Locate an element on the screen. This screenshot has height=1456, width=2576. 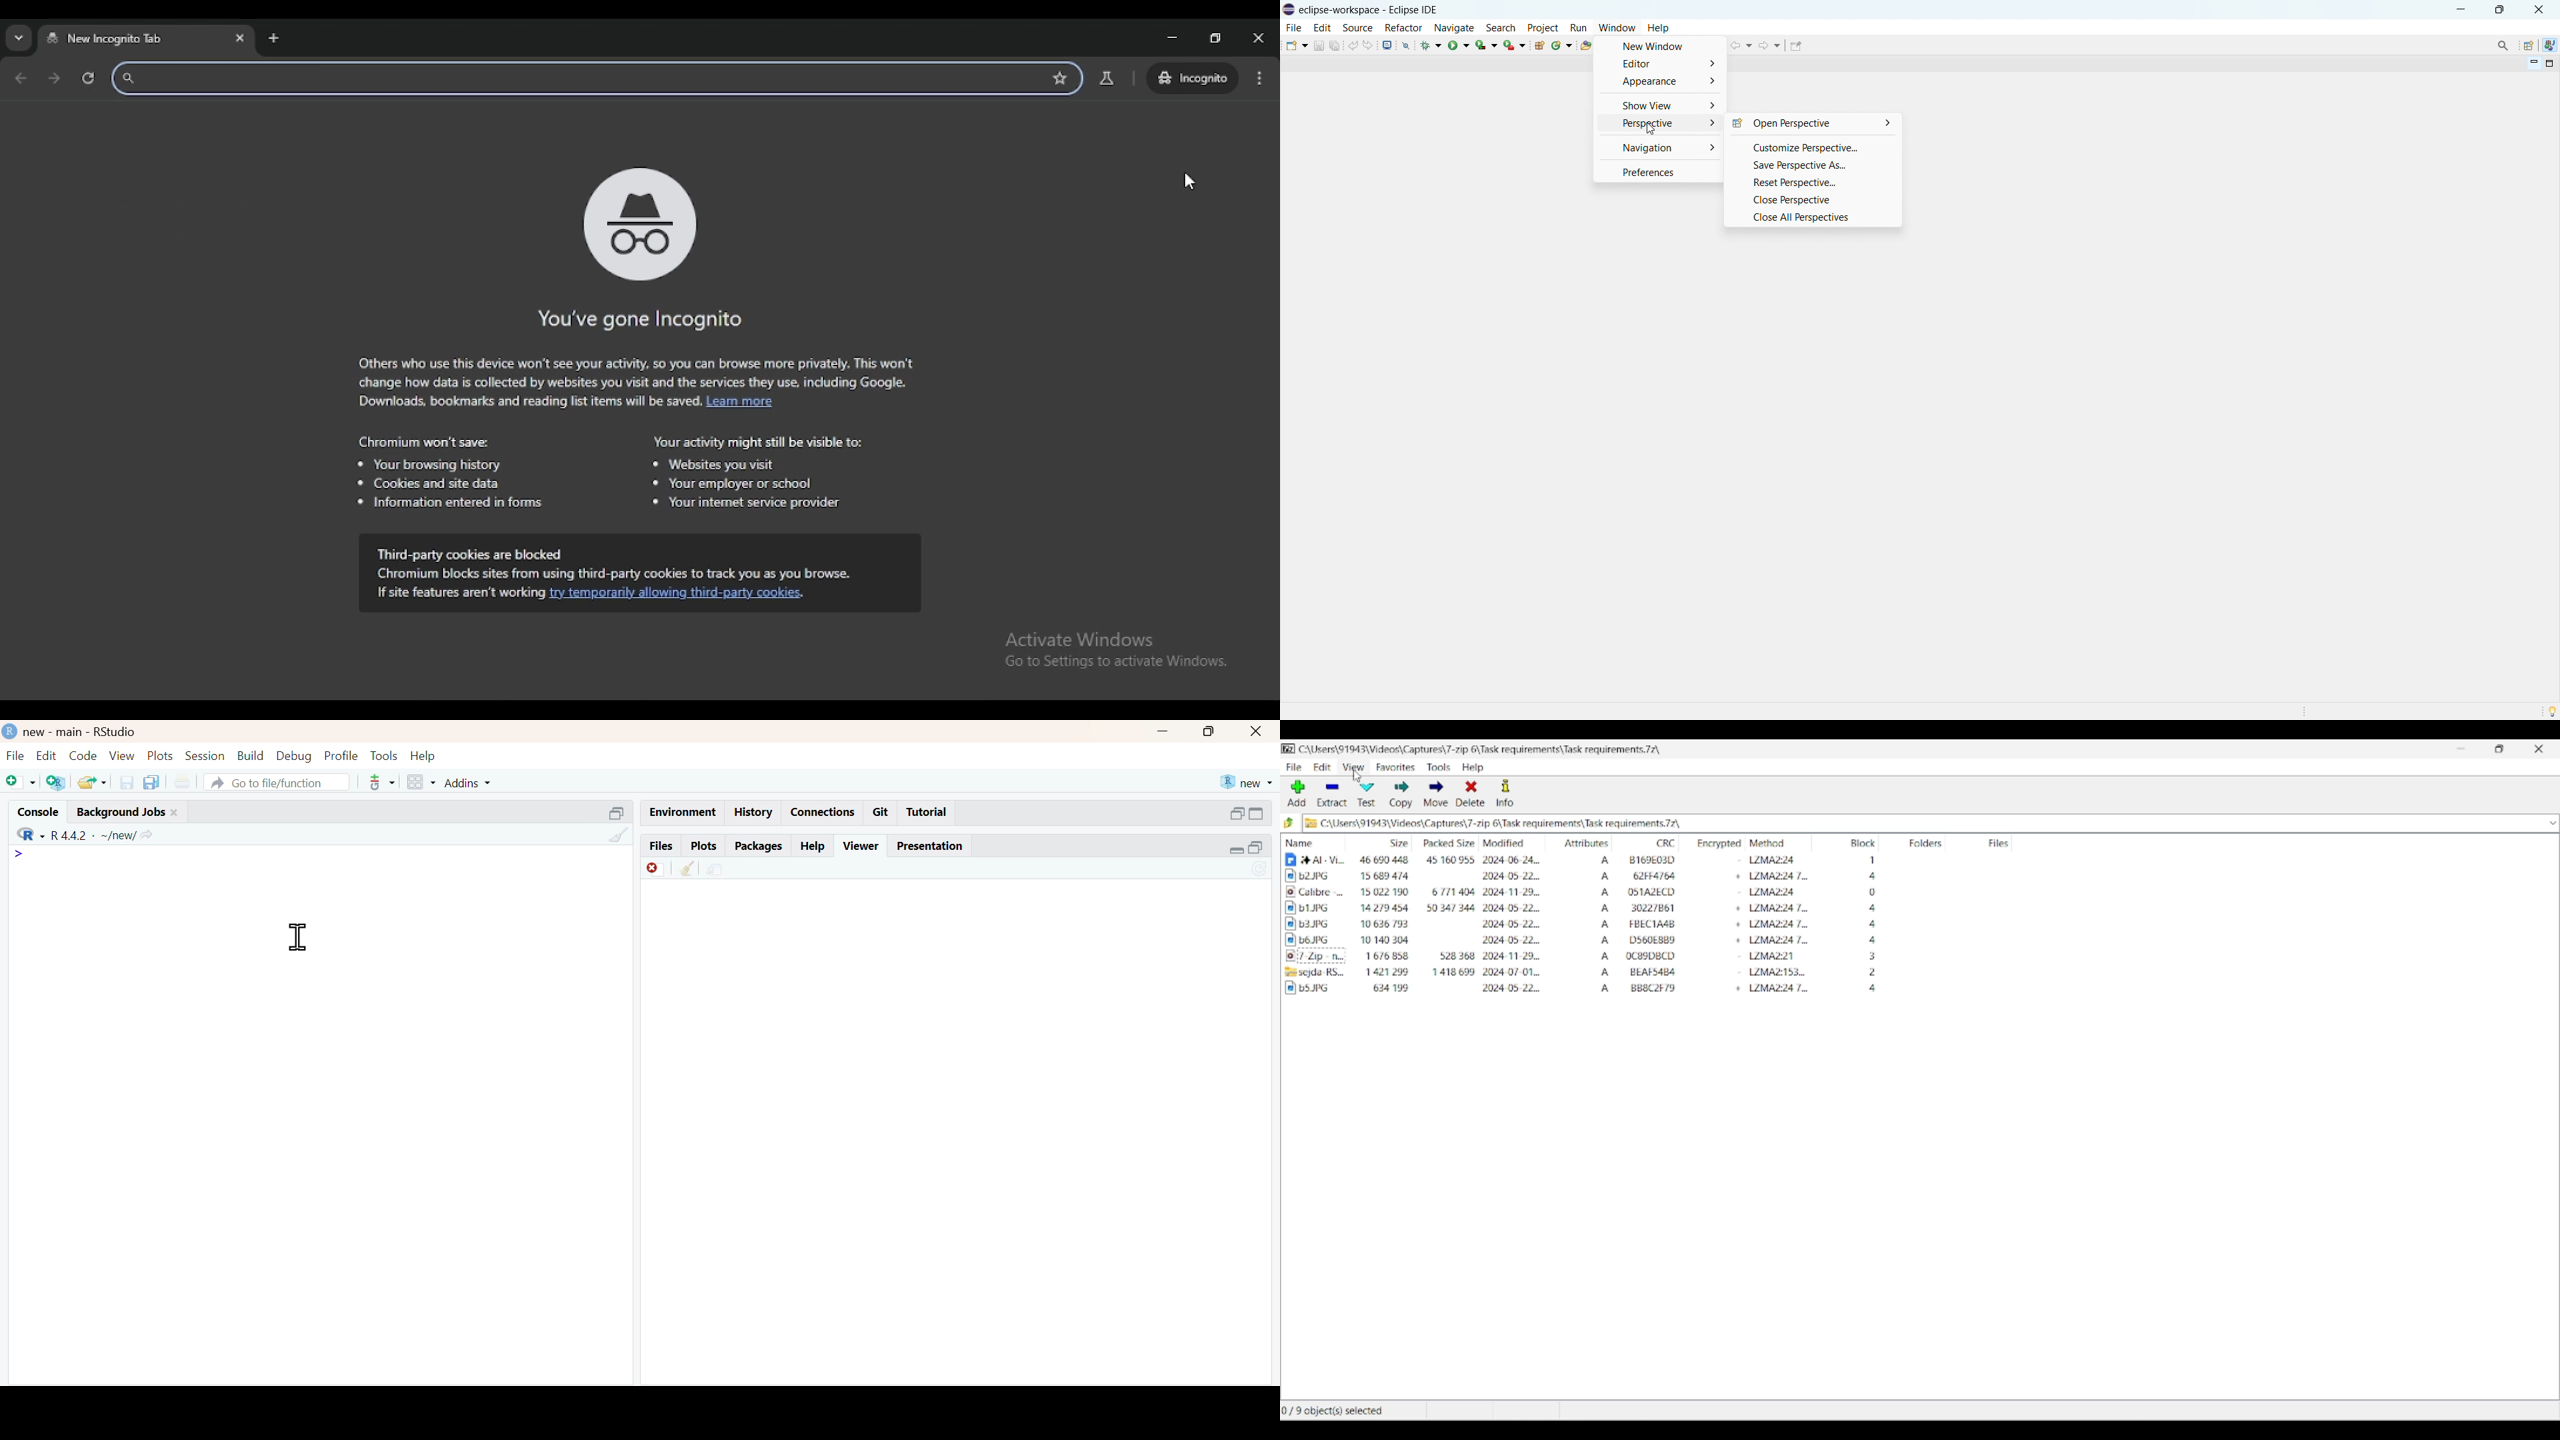
tools is located at coordinates (384, 757).